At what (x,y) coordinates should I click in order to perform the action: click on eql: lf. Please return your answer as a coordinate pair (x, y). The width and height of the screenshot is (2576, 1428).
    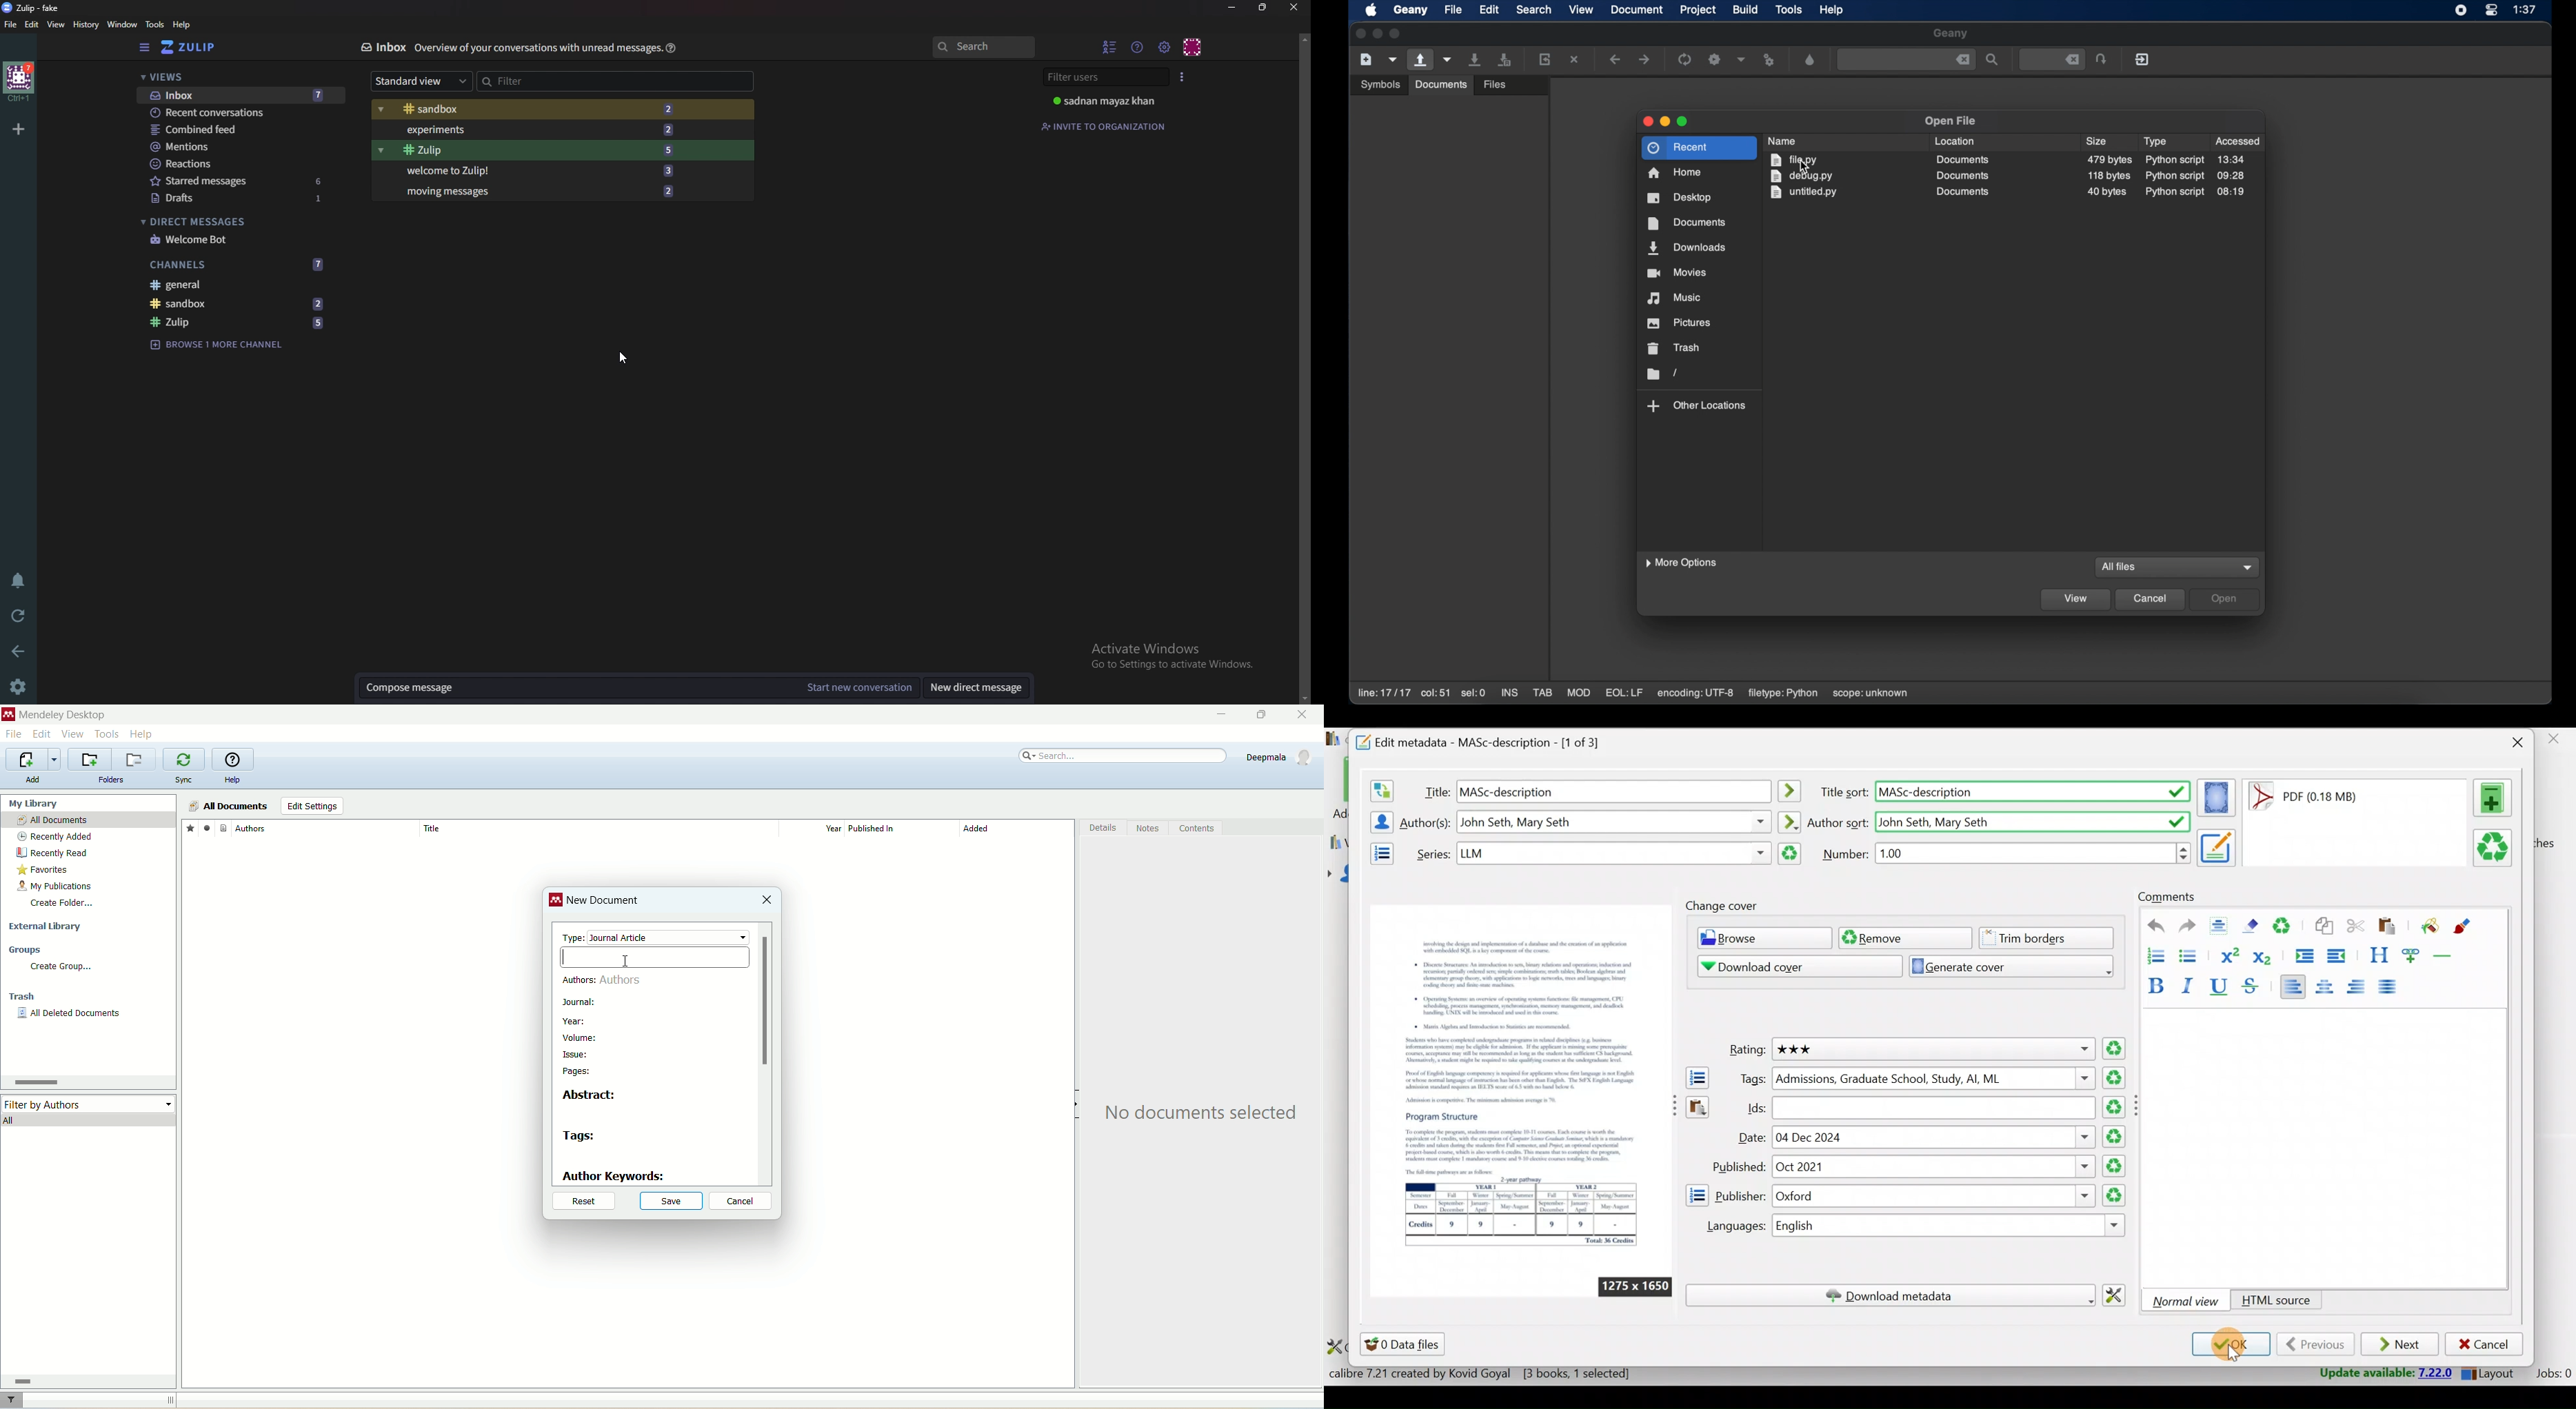
    Looking at the image, I should click on (1625, 692).